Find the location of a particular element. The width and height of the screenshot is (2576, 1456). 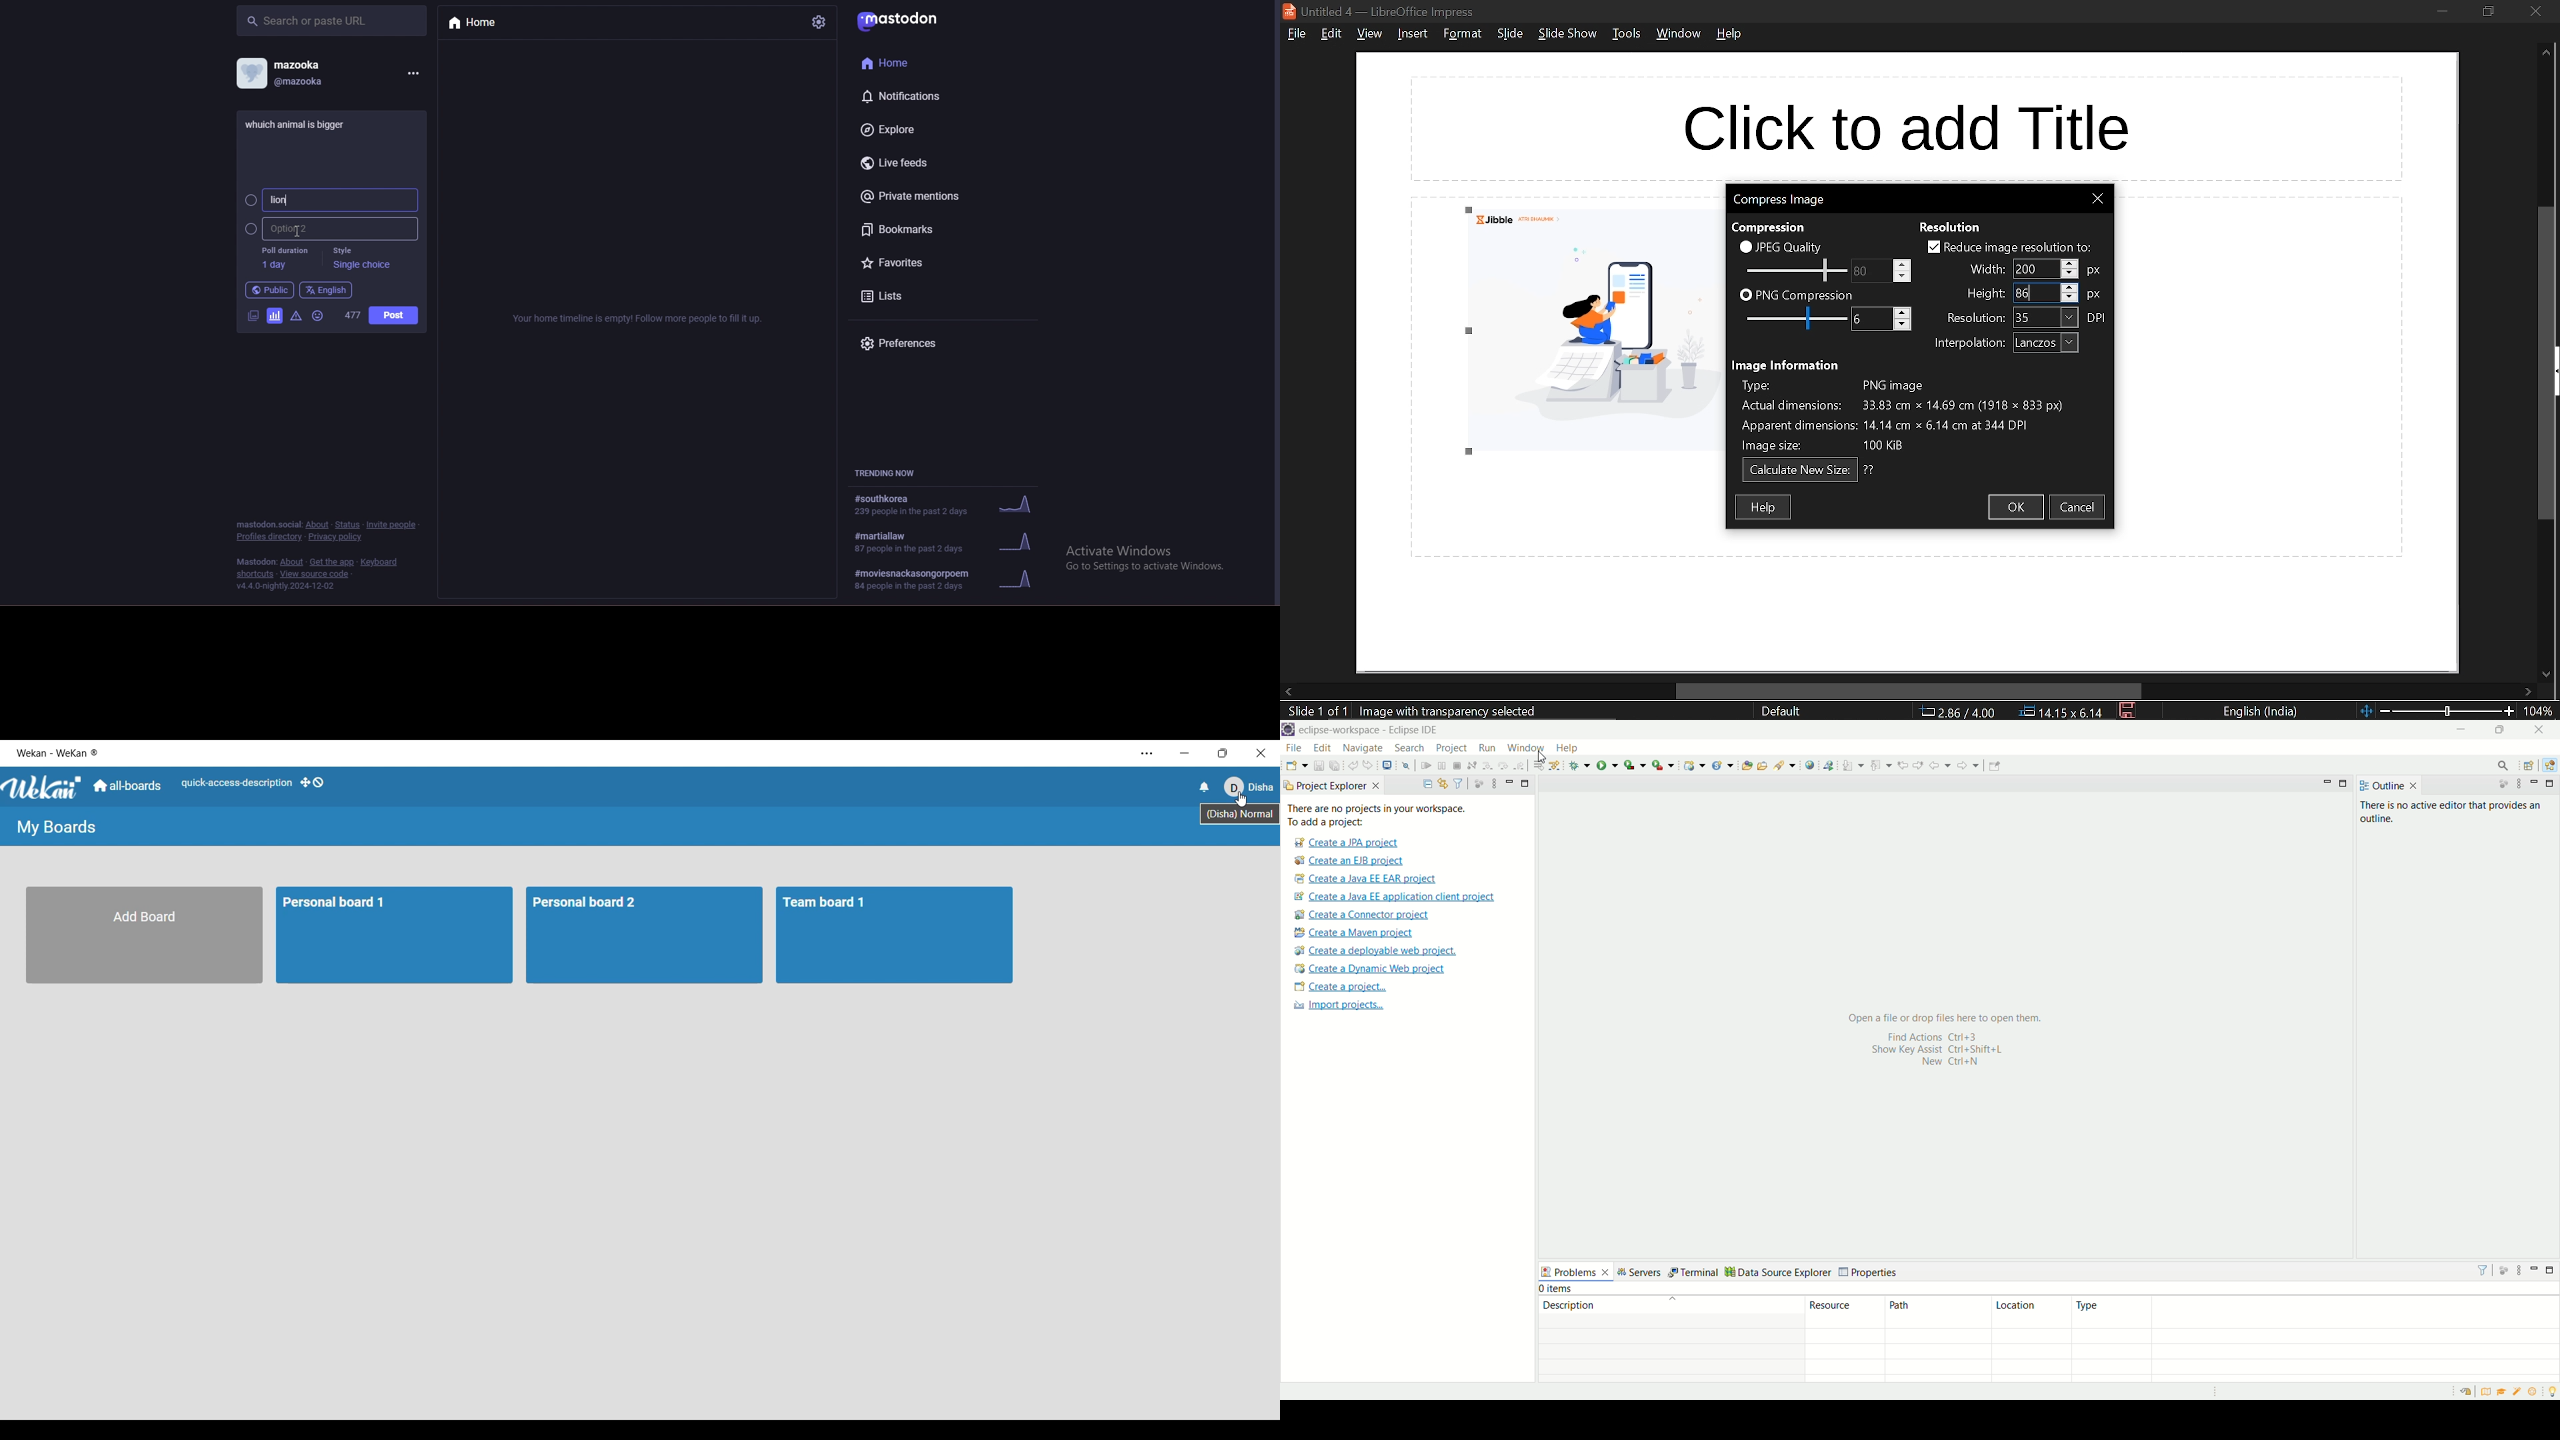

view menu is located at coordinates (2519, 784).